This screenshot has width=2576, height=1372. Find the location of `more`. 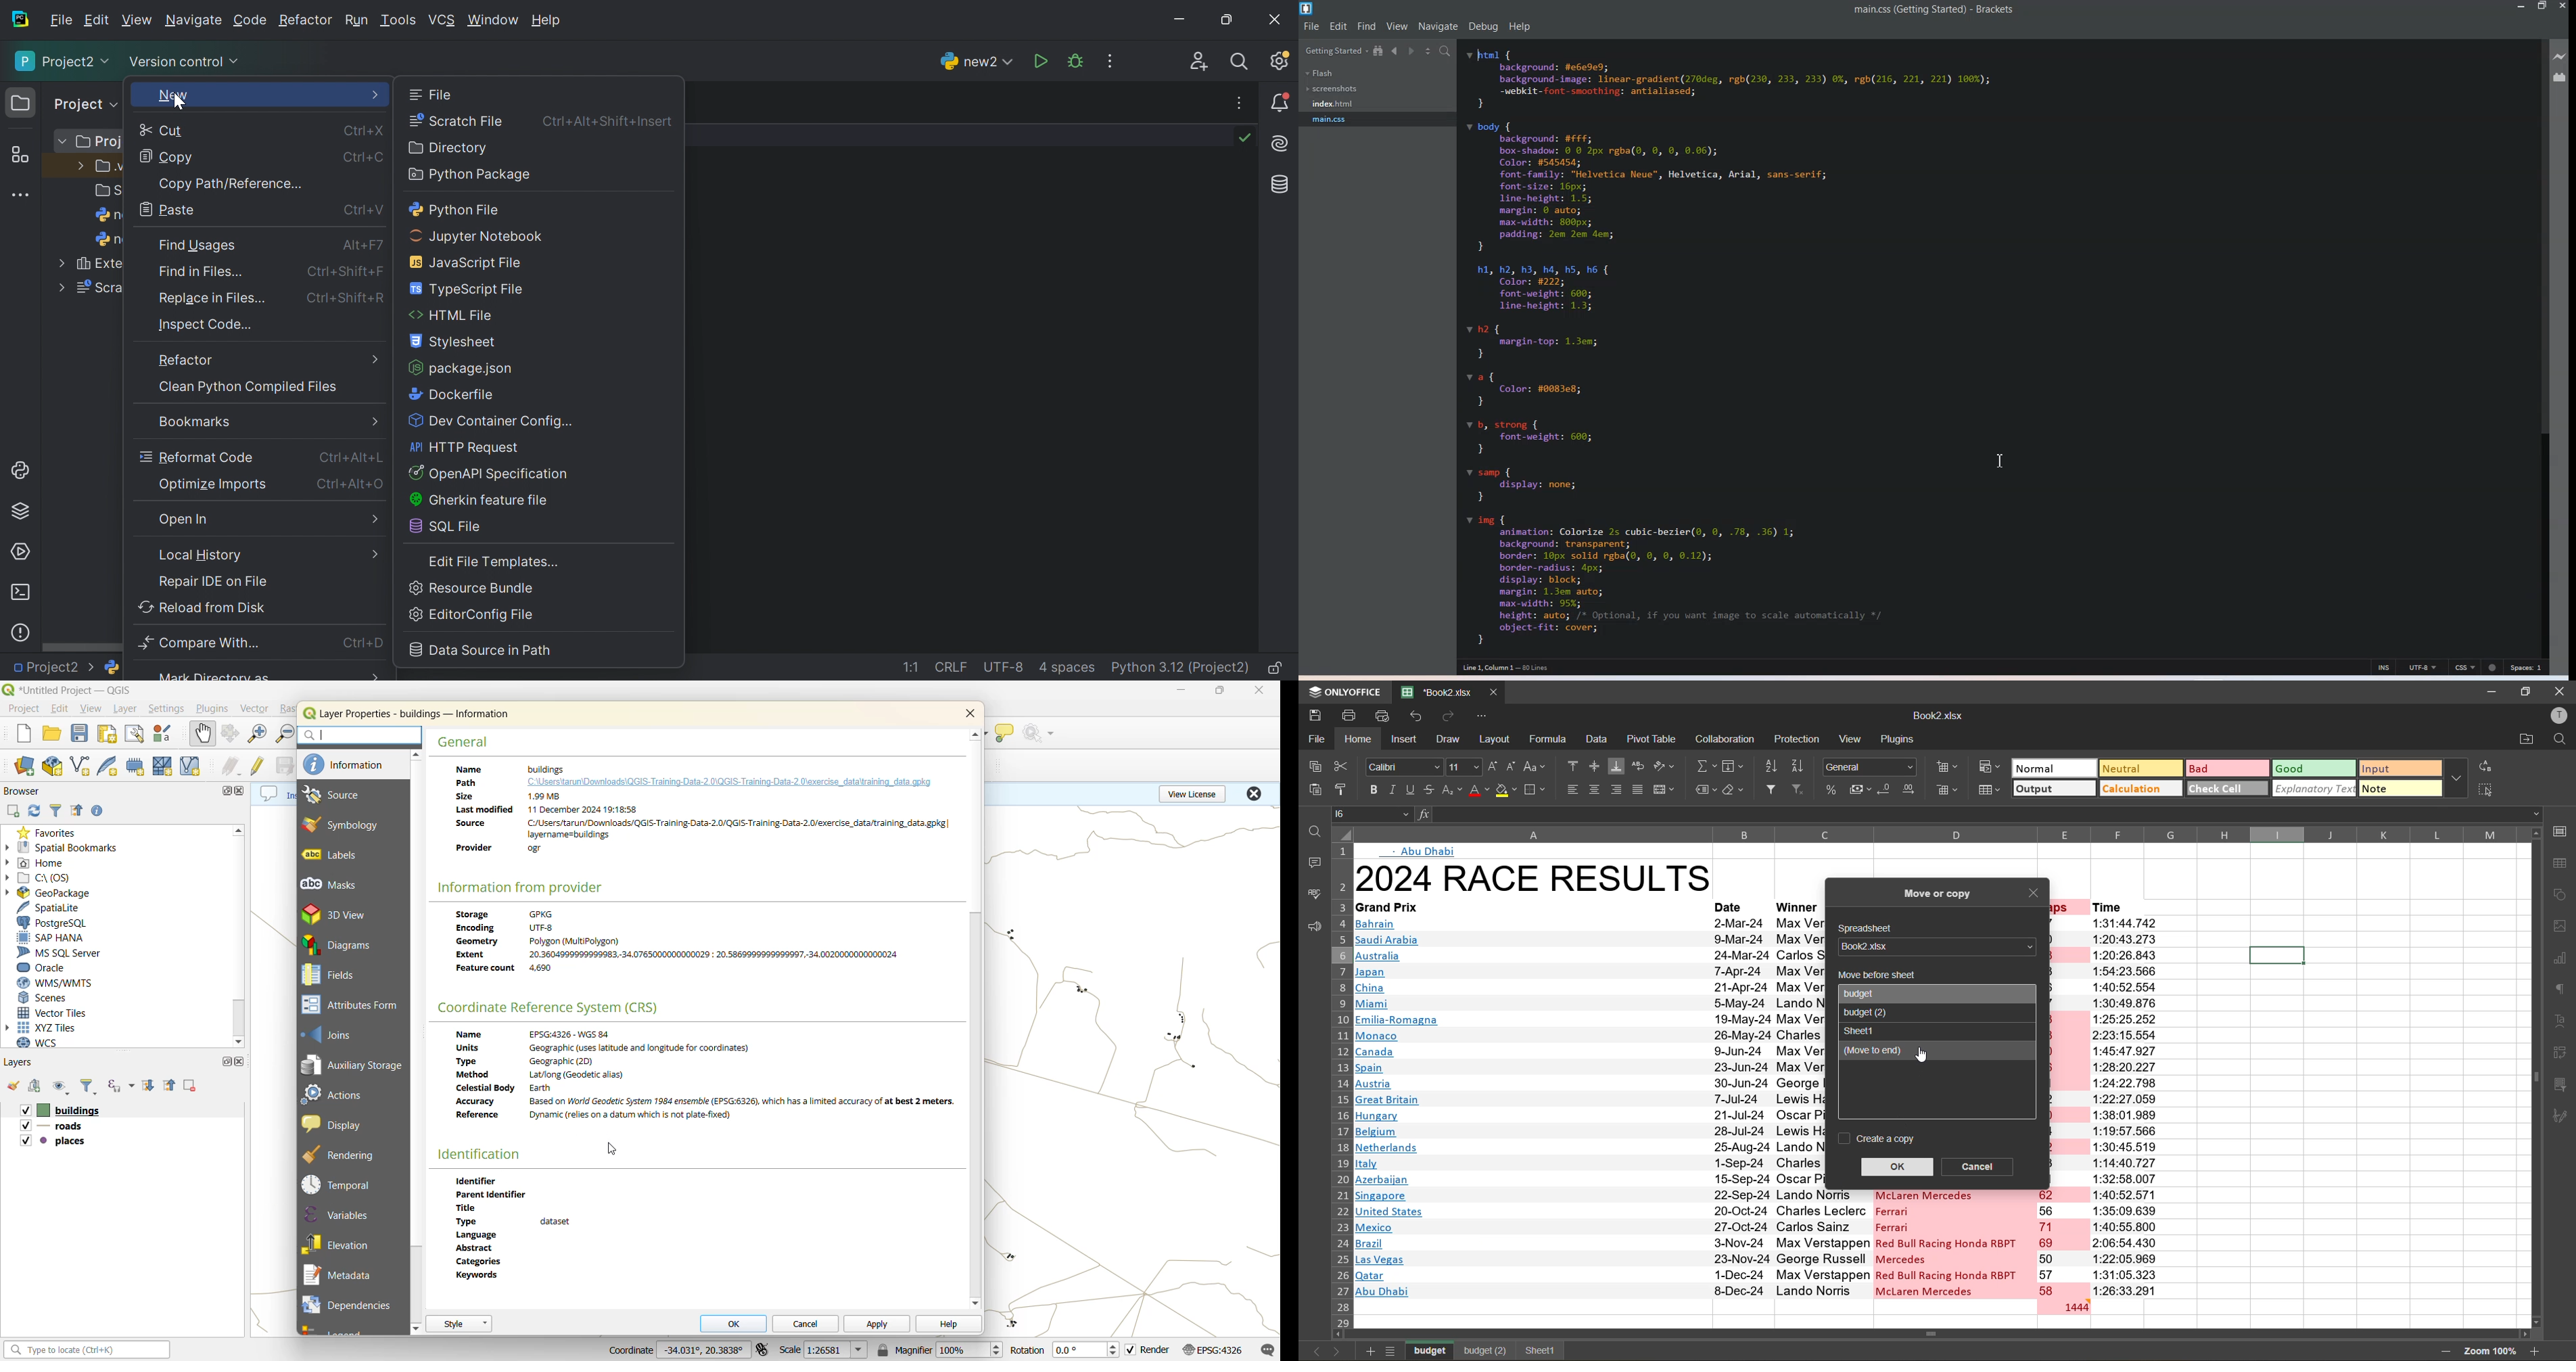

more is located at coordinates (377, 555).